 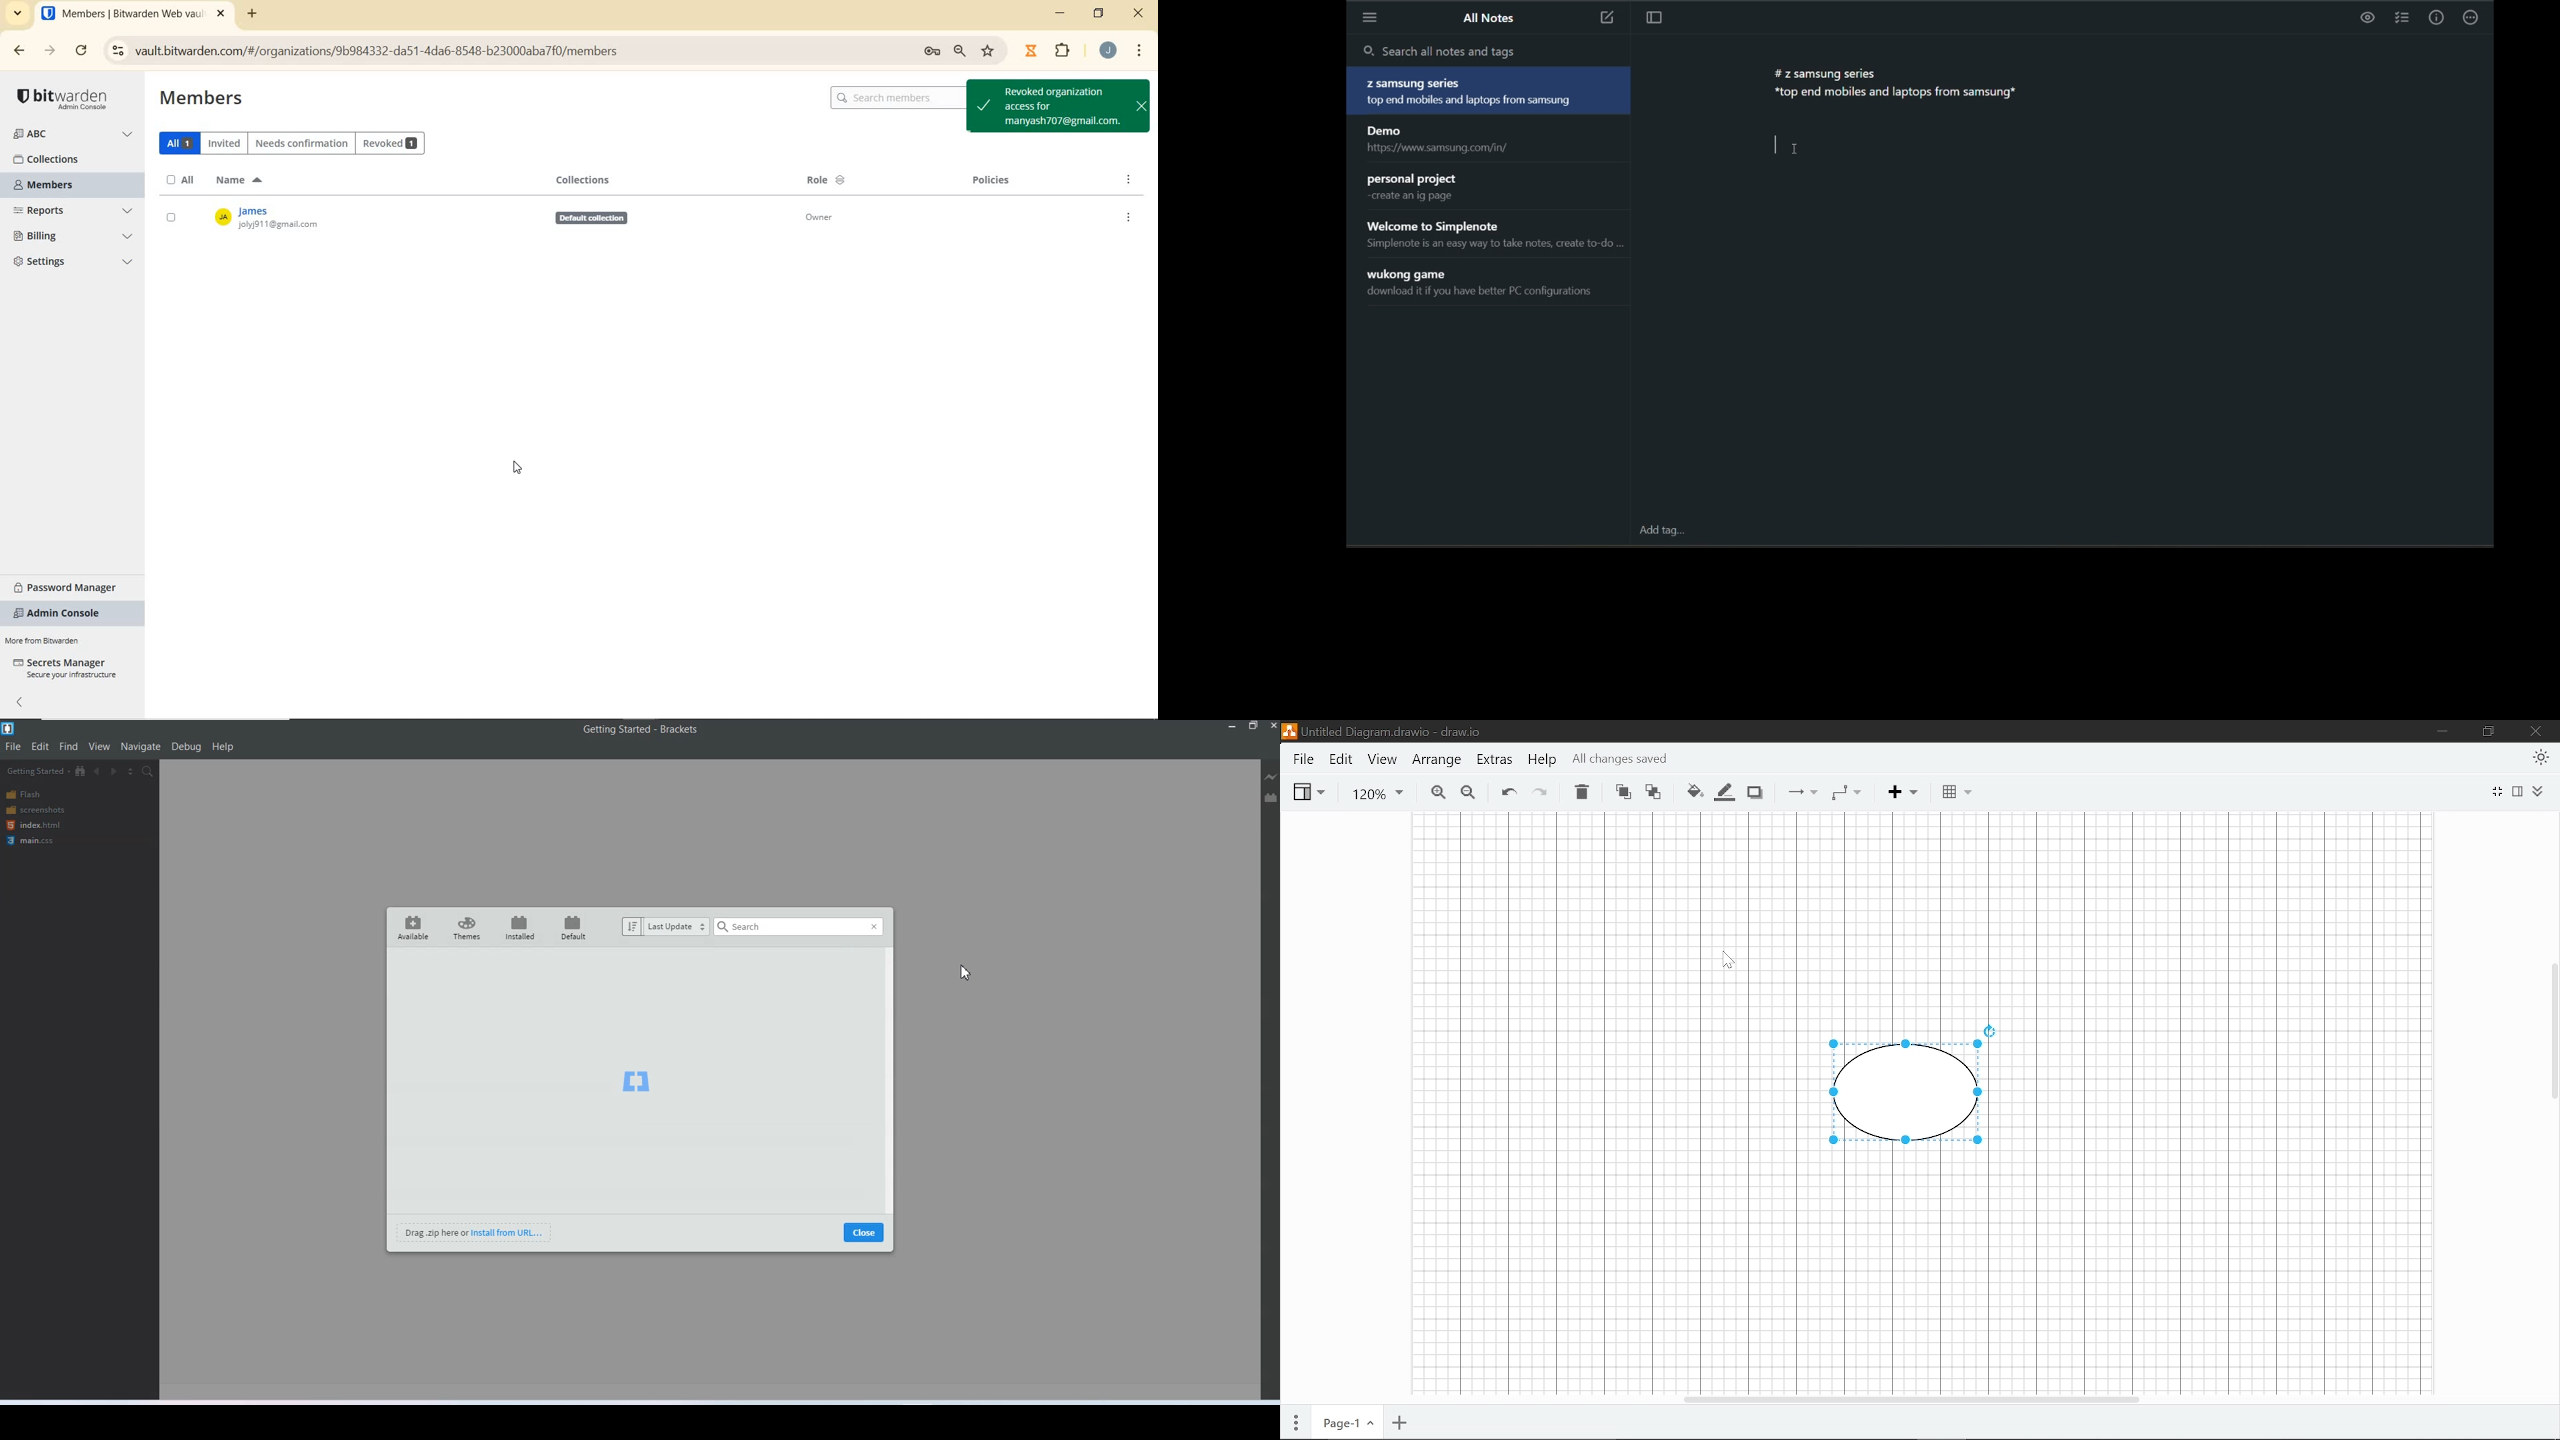 I want to click on Pages, so click(x=1296, y=1419).